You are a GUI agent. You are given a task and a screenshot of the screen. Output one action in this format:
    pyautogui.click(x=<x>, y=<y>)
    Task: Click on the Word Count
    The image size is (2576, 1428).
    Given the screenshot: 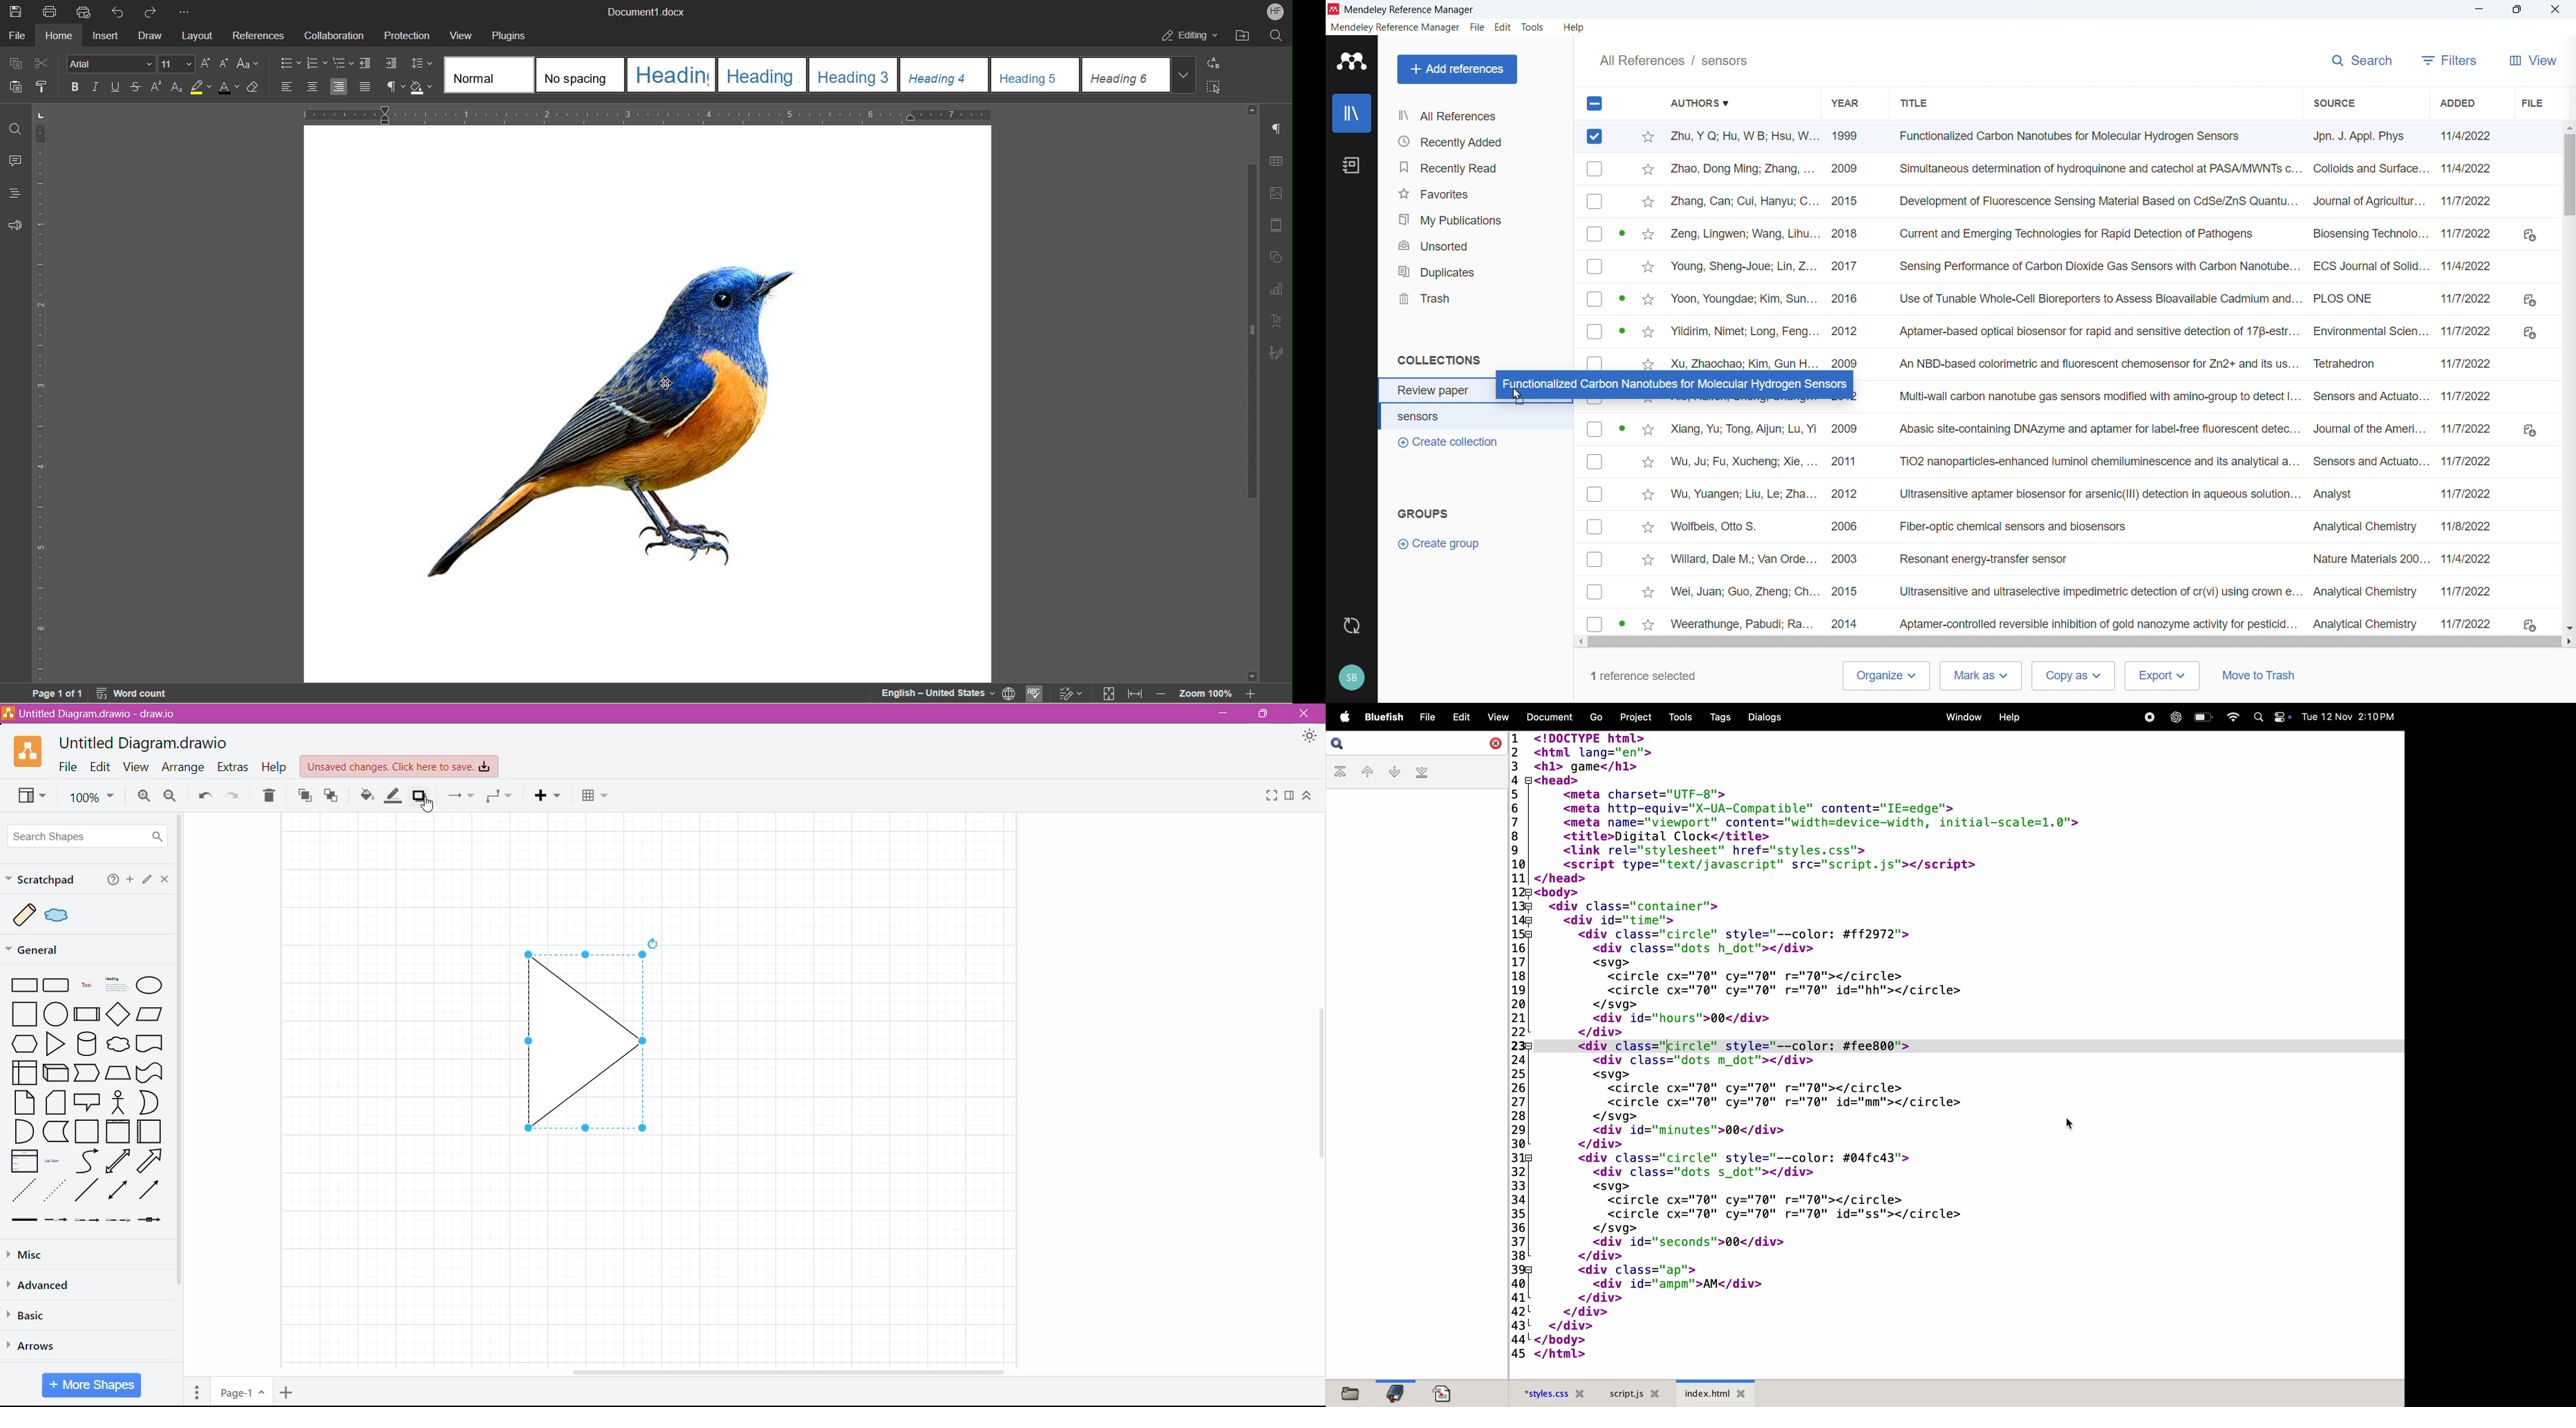 What is the action you would take?
    pyautogui.click(x=135, y=693)
    